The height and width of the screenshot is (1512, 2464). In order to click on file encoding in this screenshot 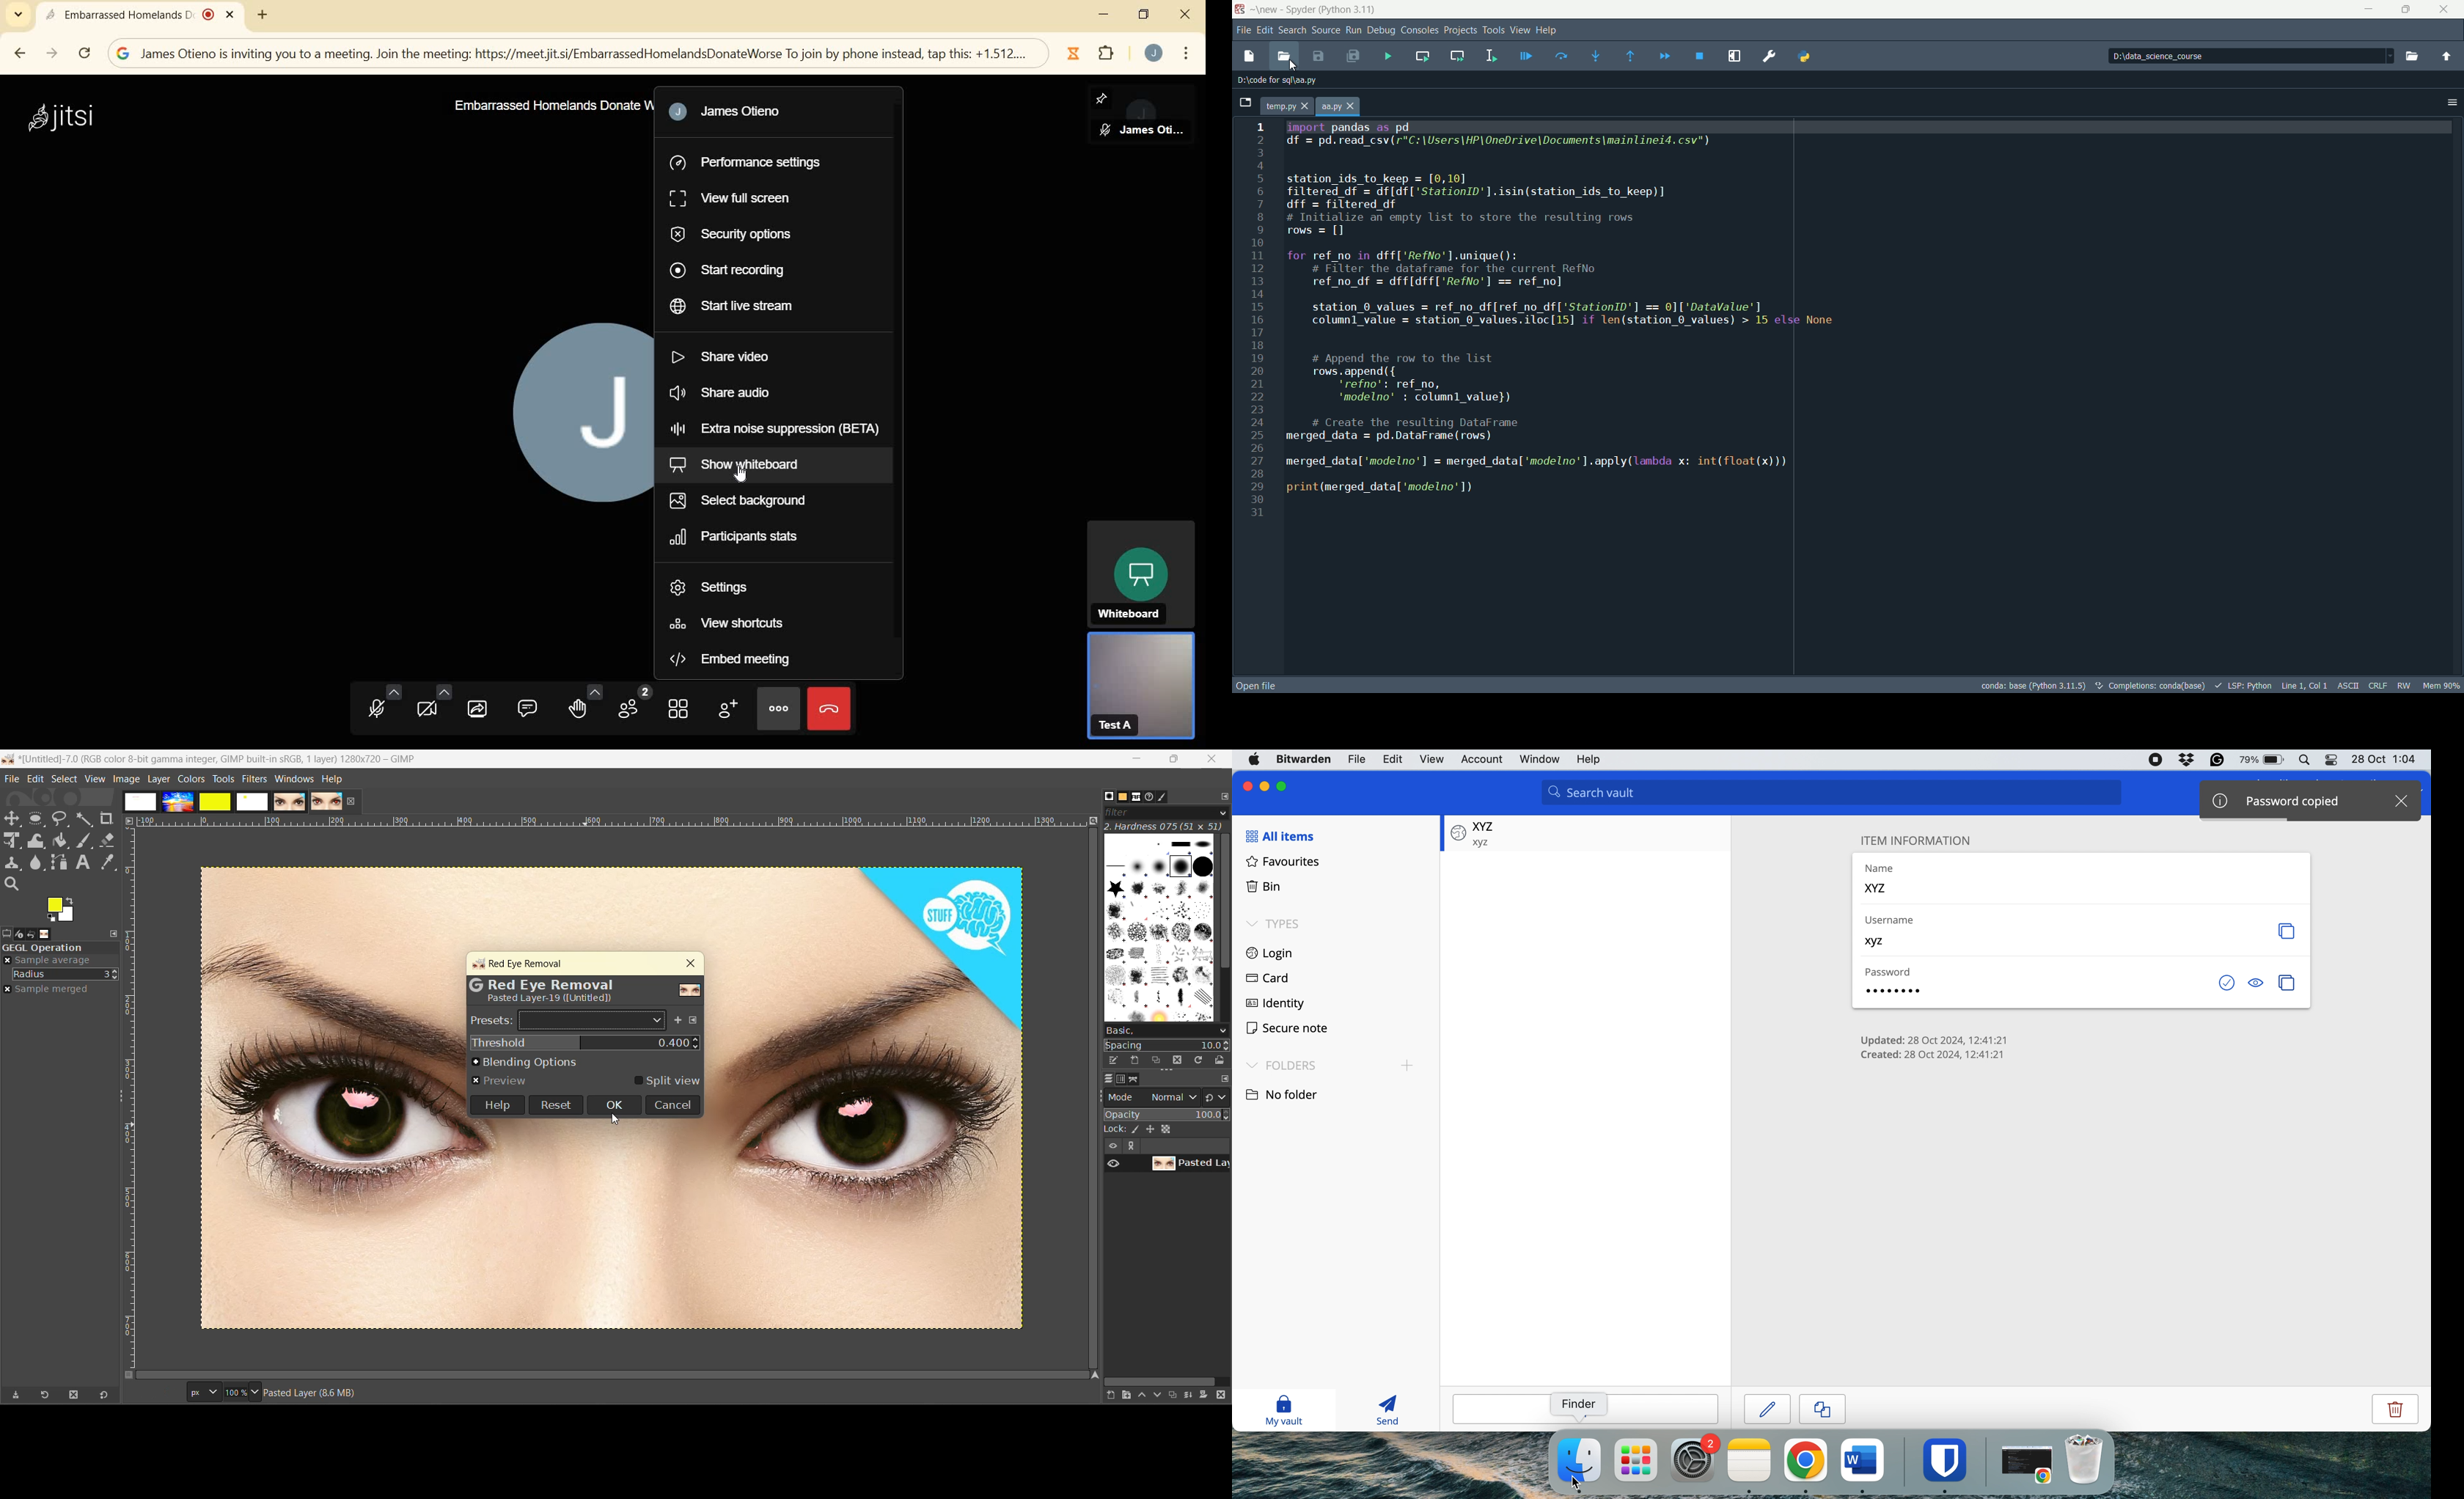, I will do `click(2375, 686)`.